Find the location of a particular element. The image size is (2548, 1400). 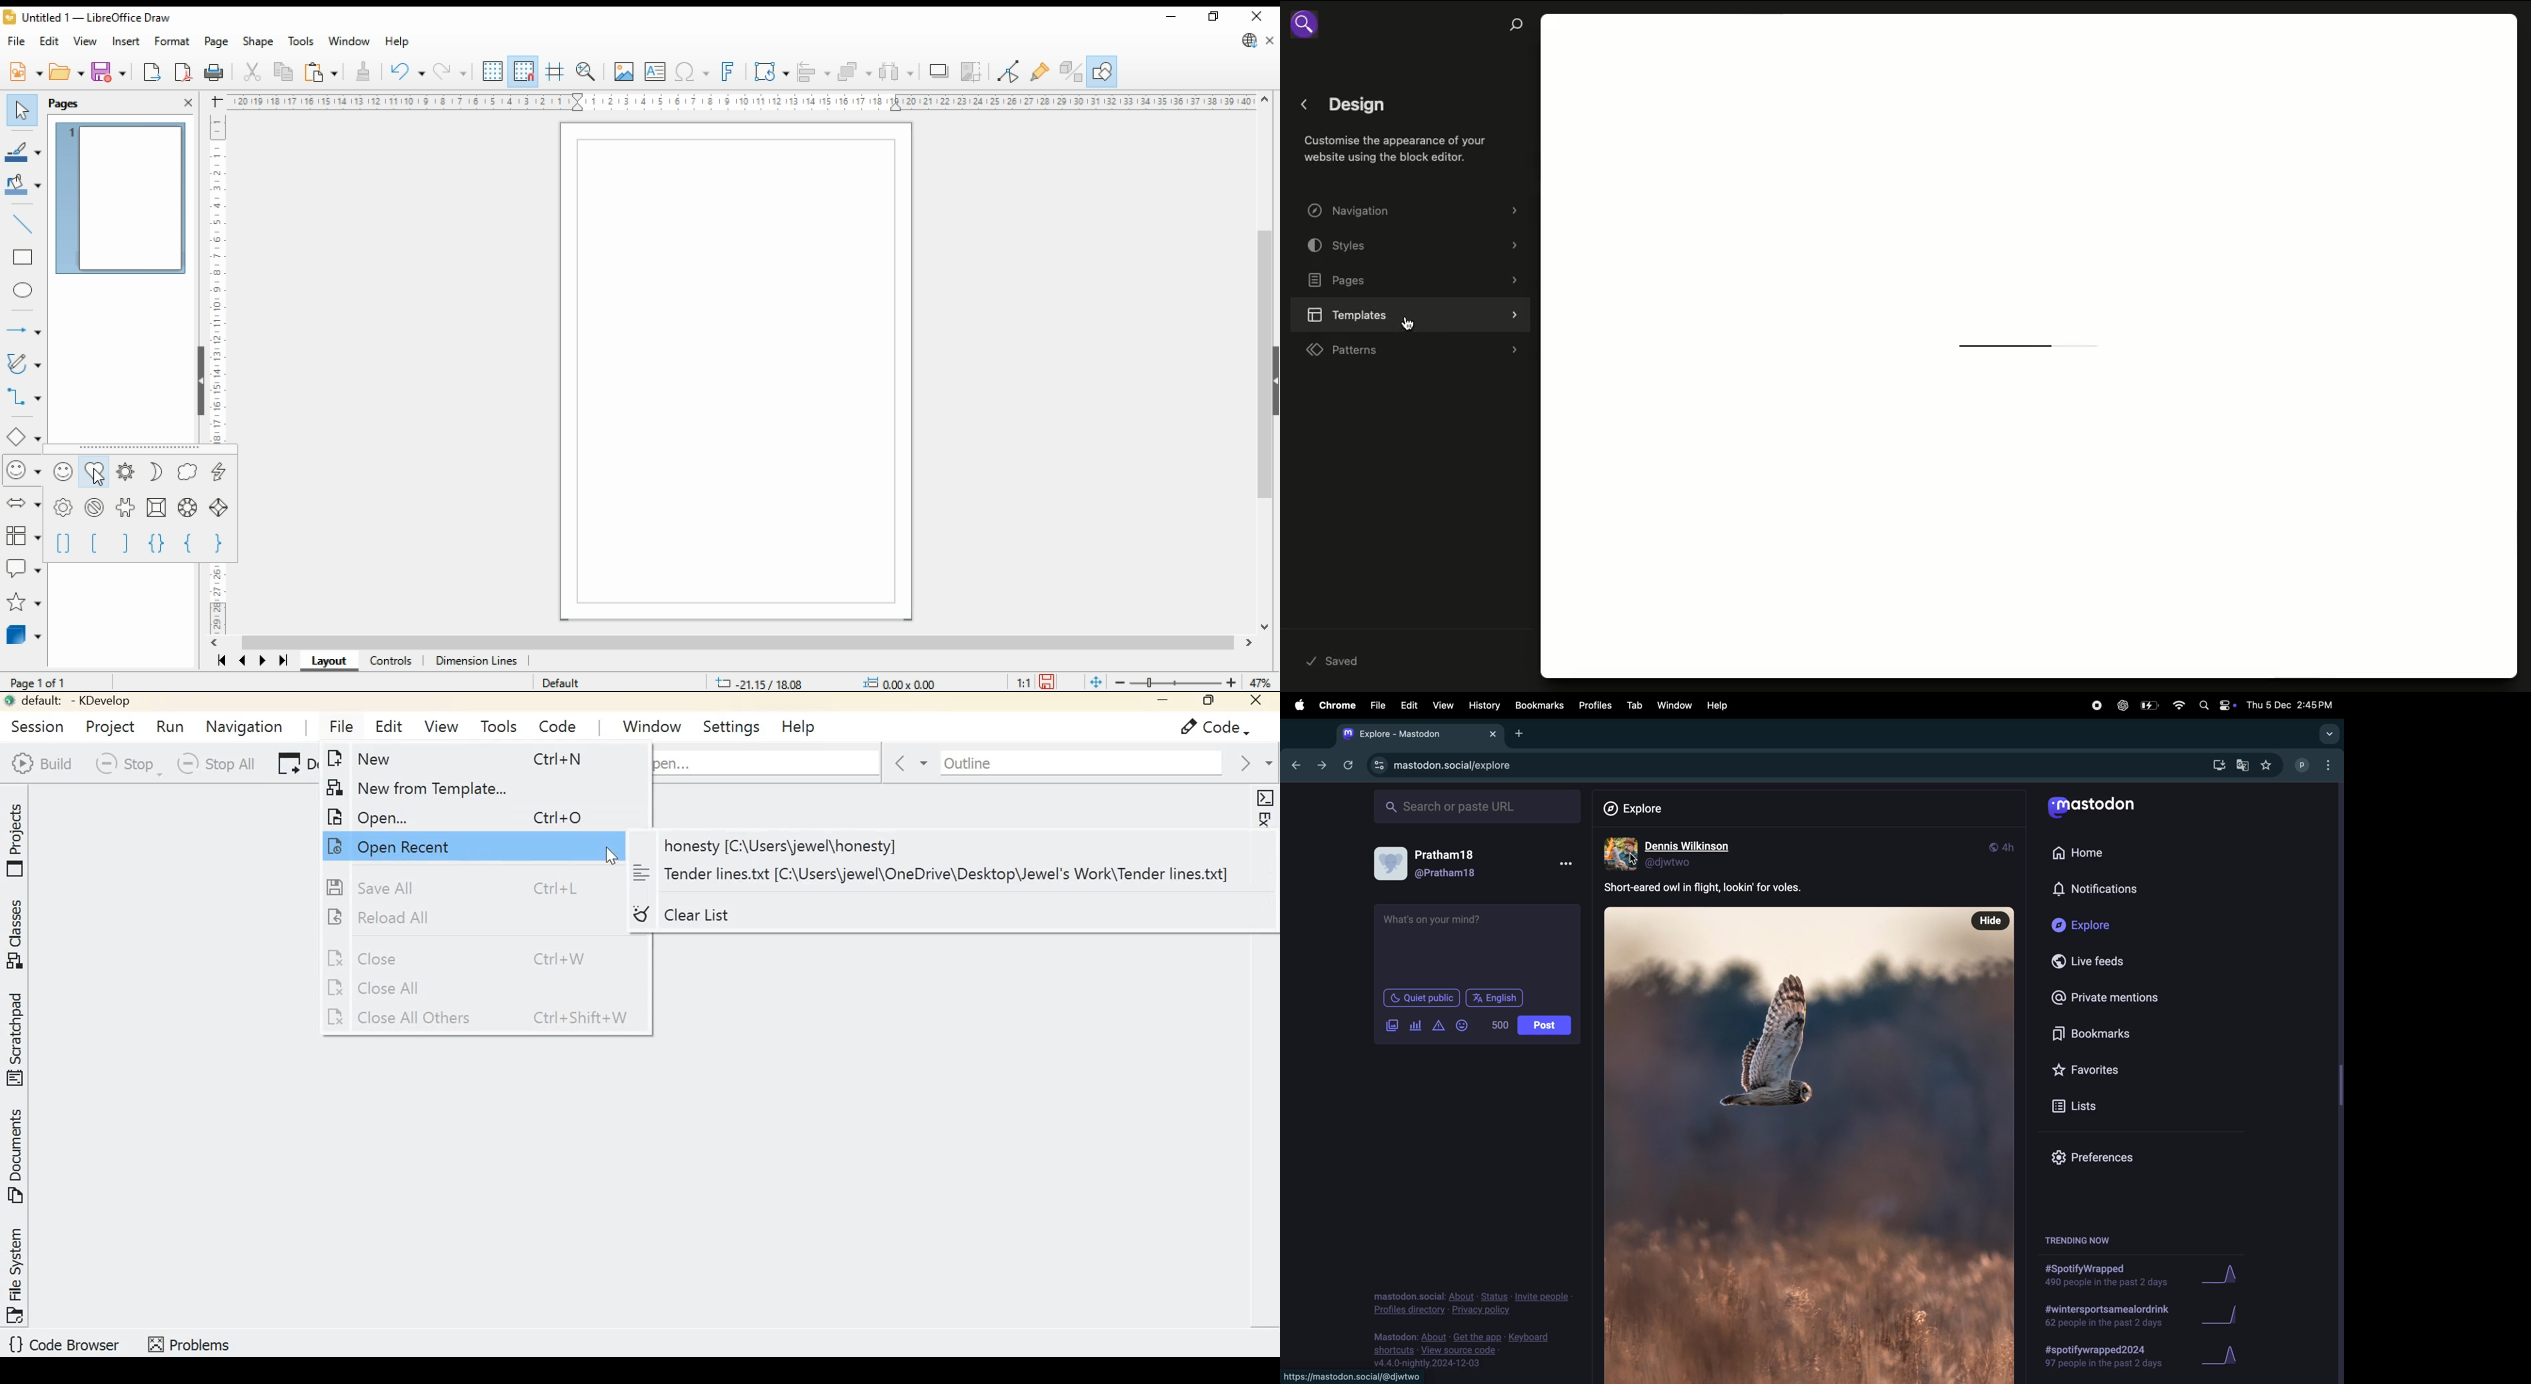

clouds is located at coordinates (188, 471).